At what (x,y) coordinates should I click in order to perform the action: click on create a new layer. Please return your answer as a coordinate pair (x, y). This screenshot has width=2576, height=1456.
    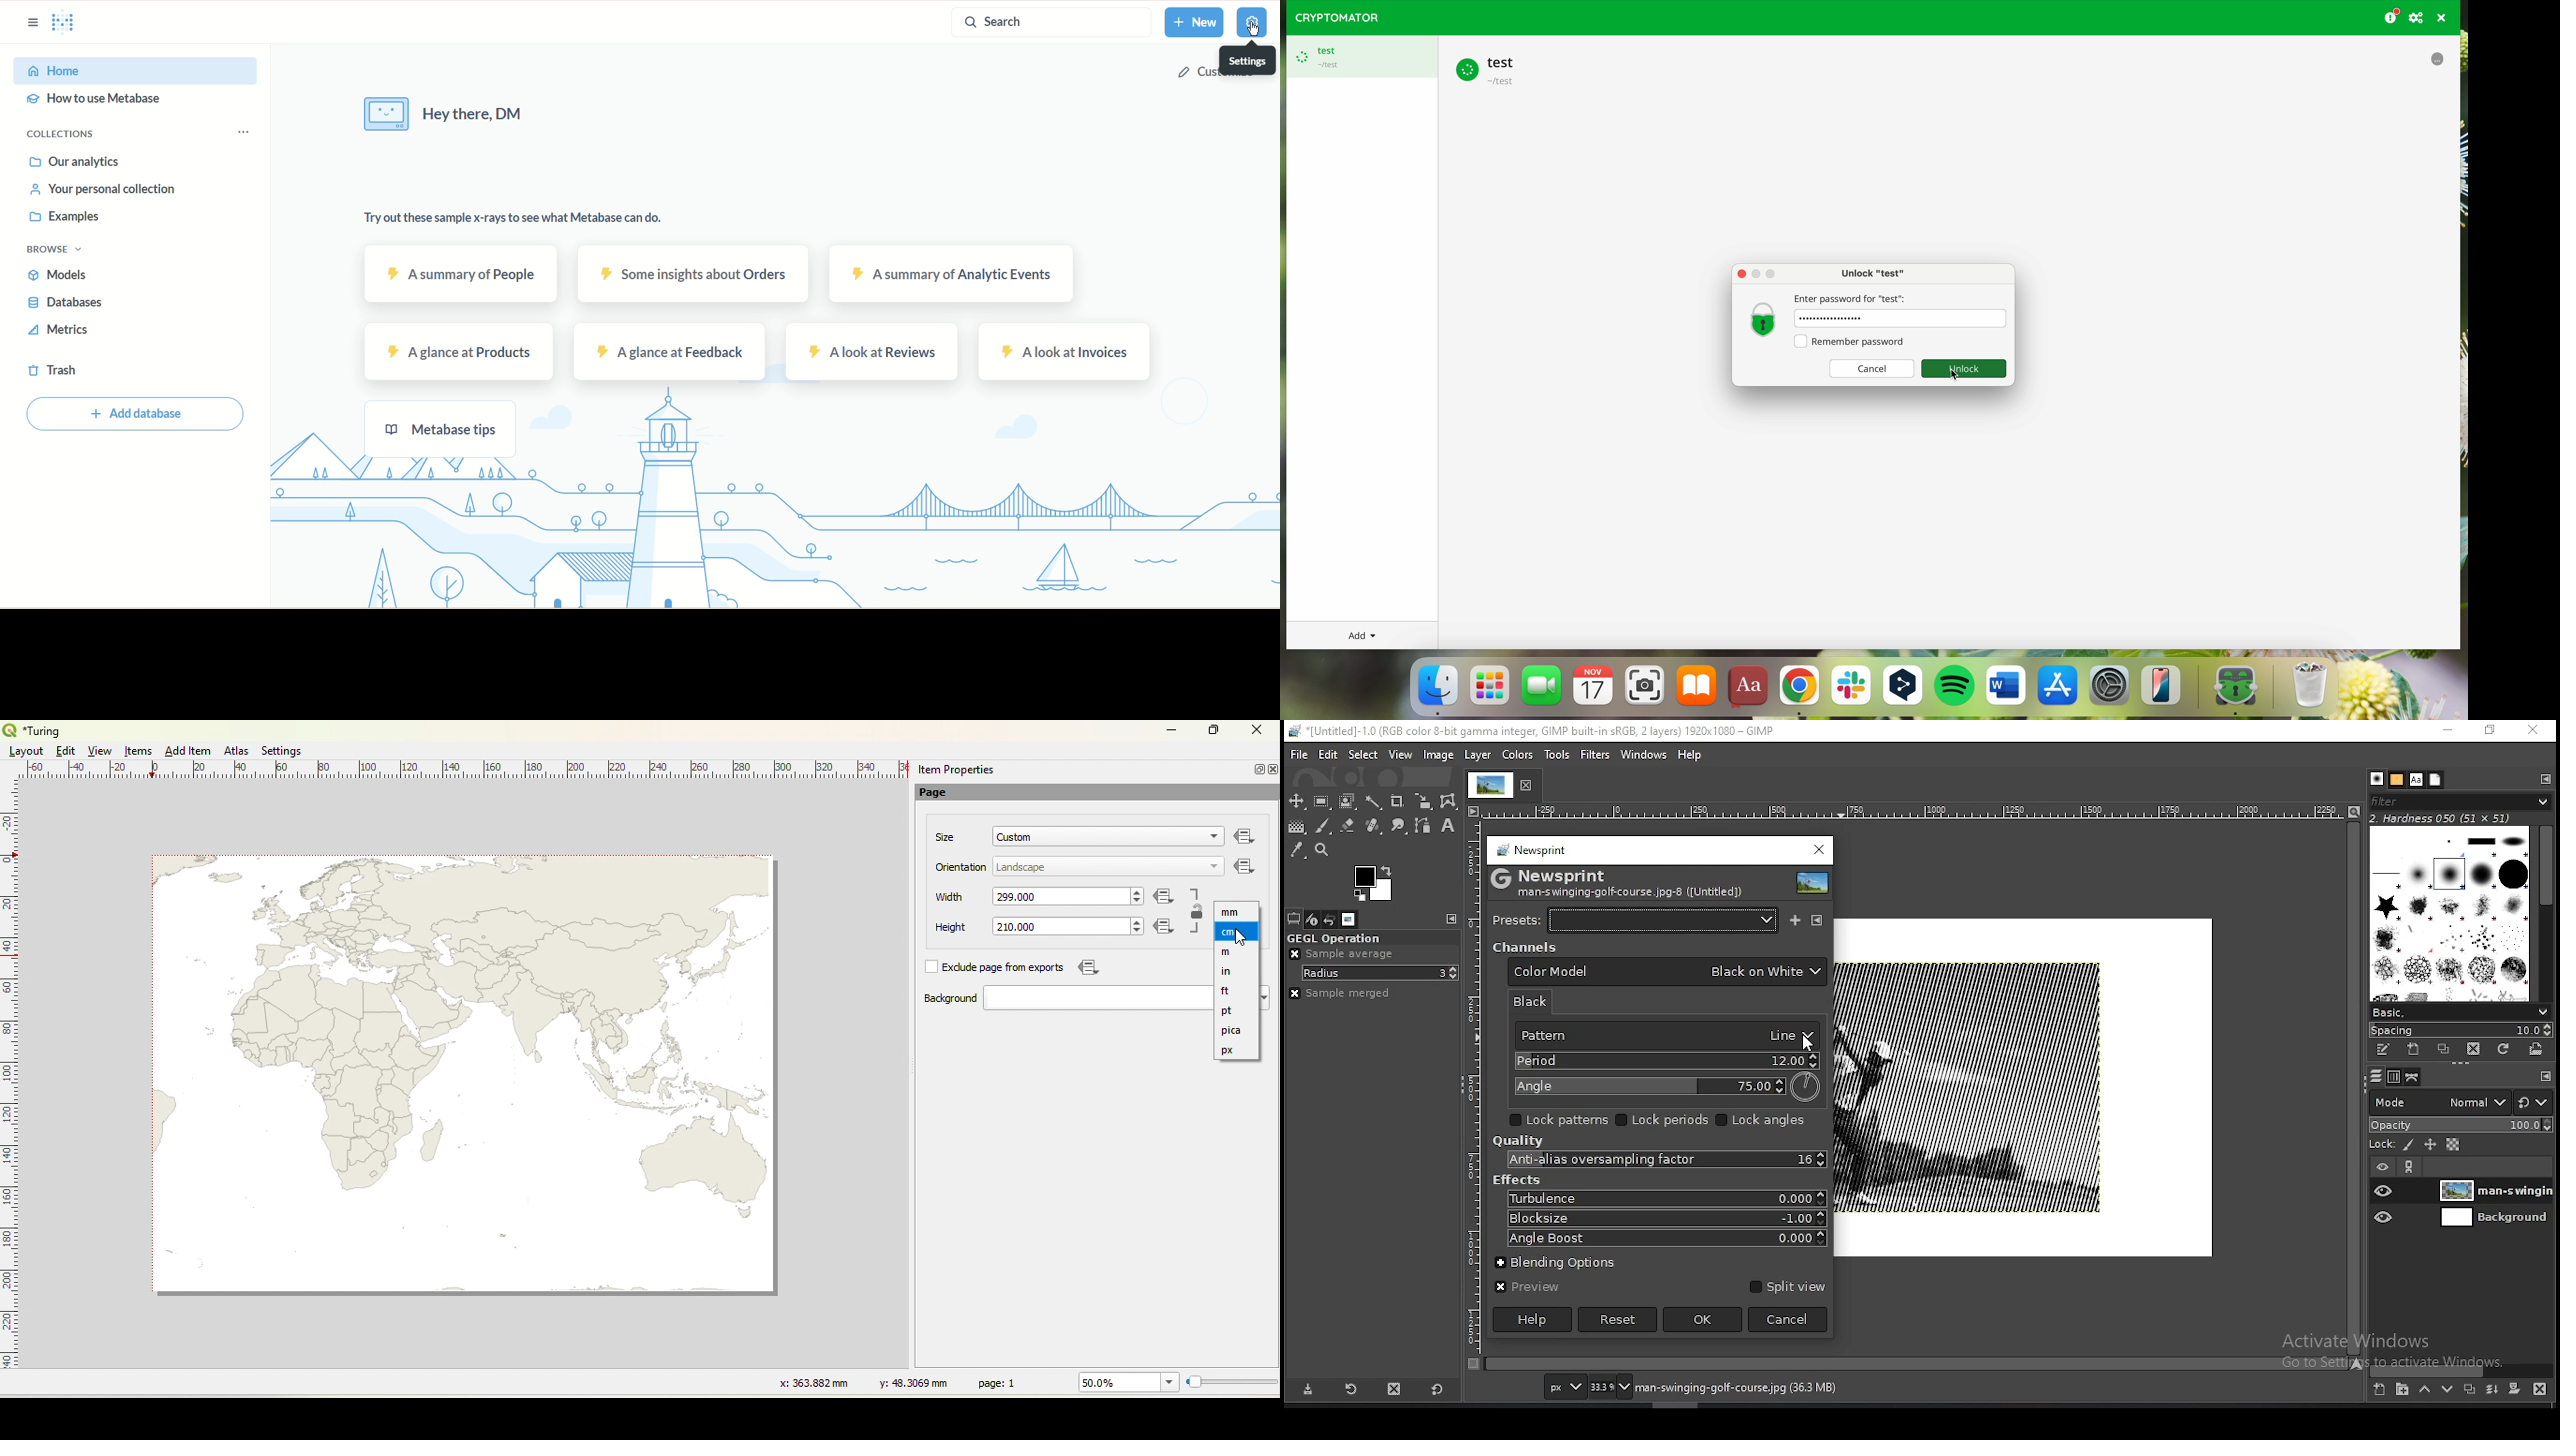
    Looking at the image, I should click on (2380, 1389).